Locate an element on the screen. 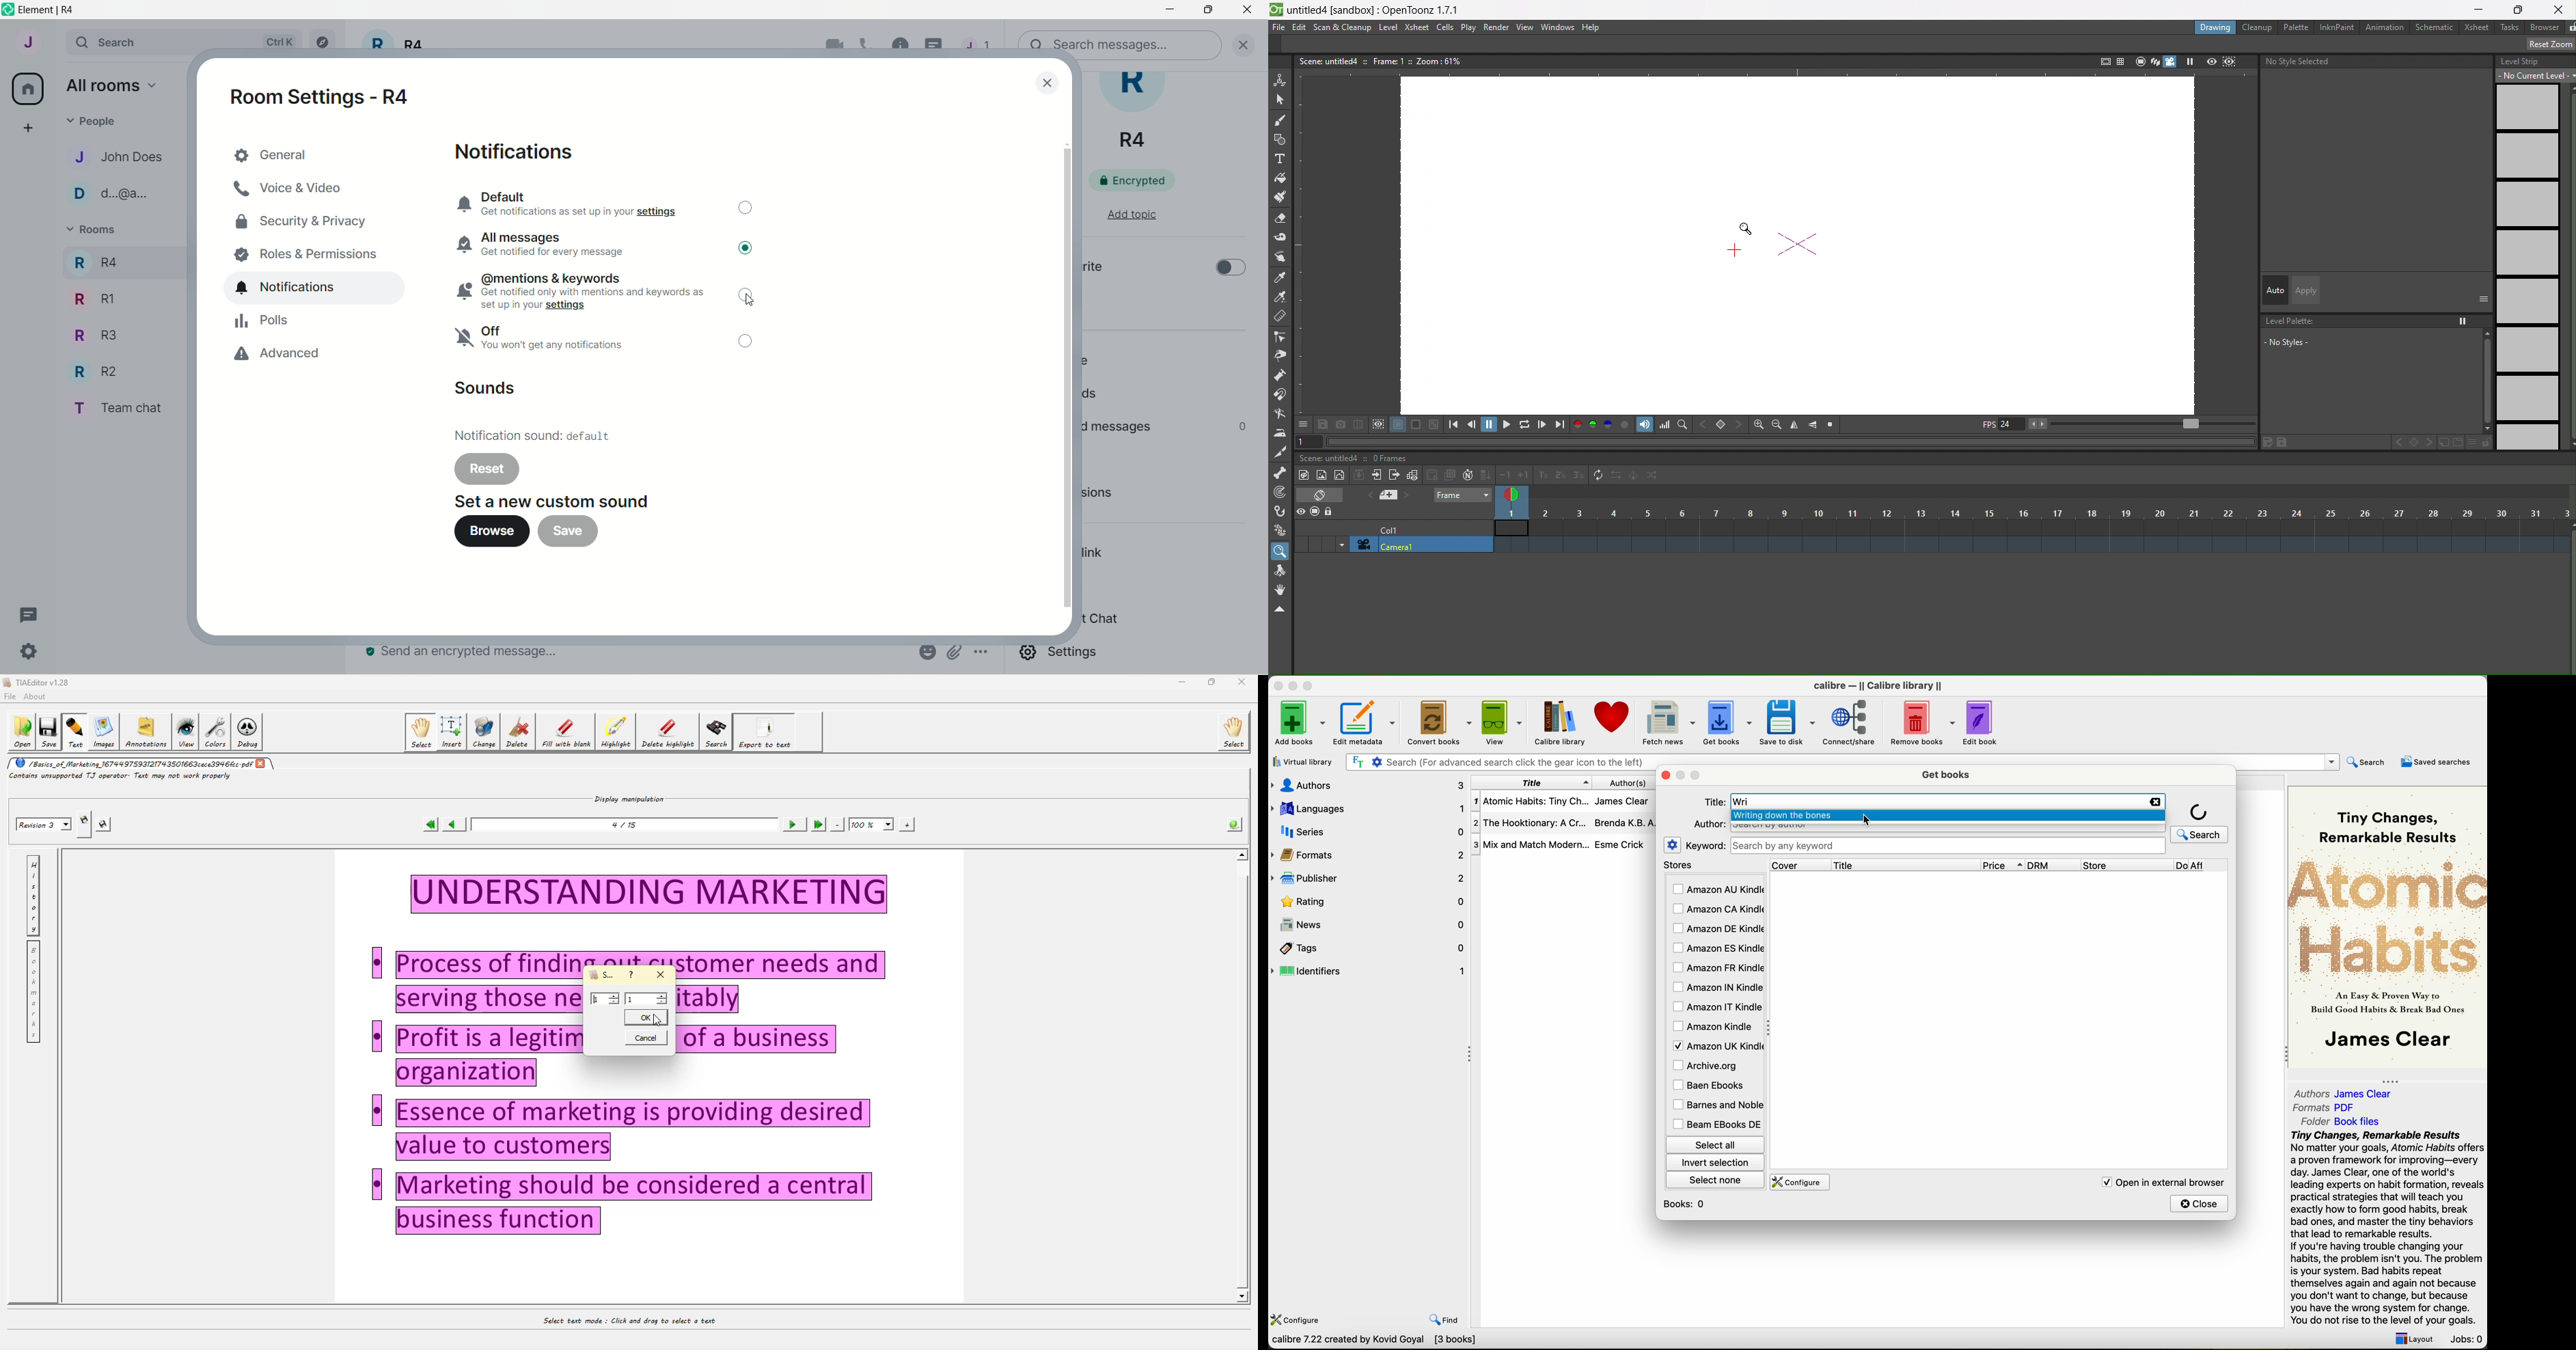  select none is located at coordinates (1716, 1180).